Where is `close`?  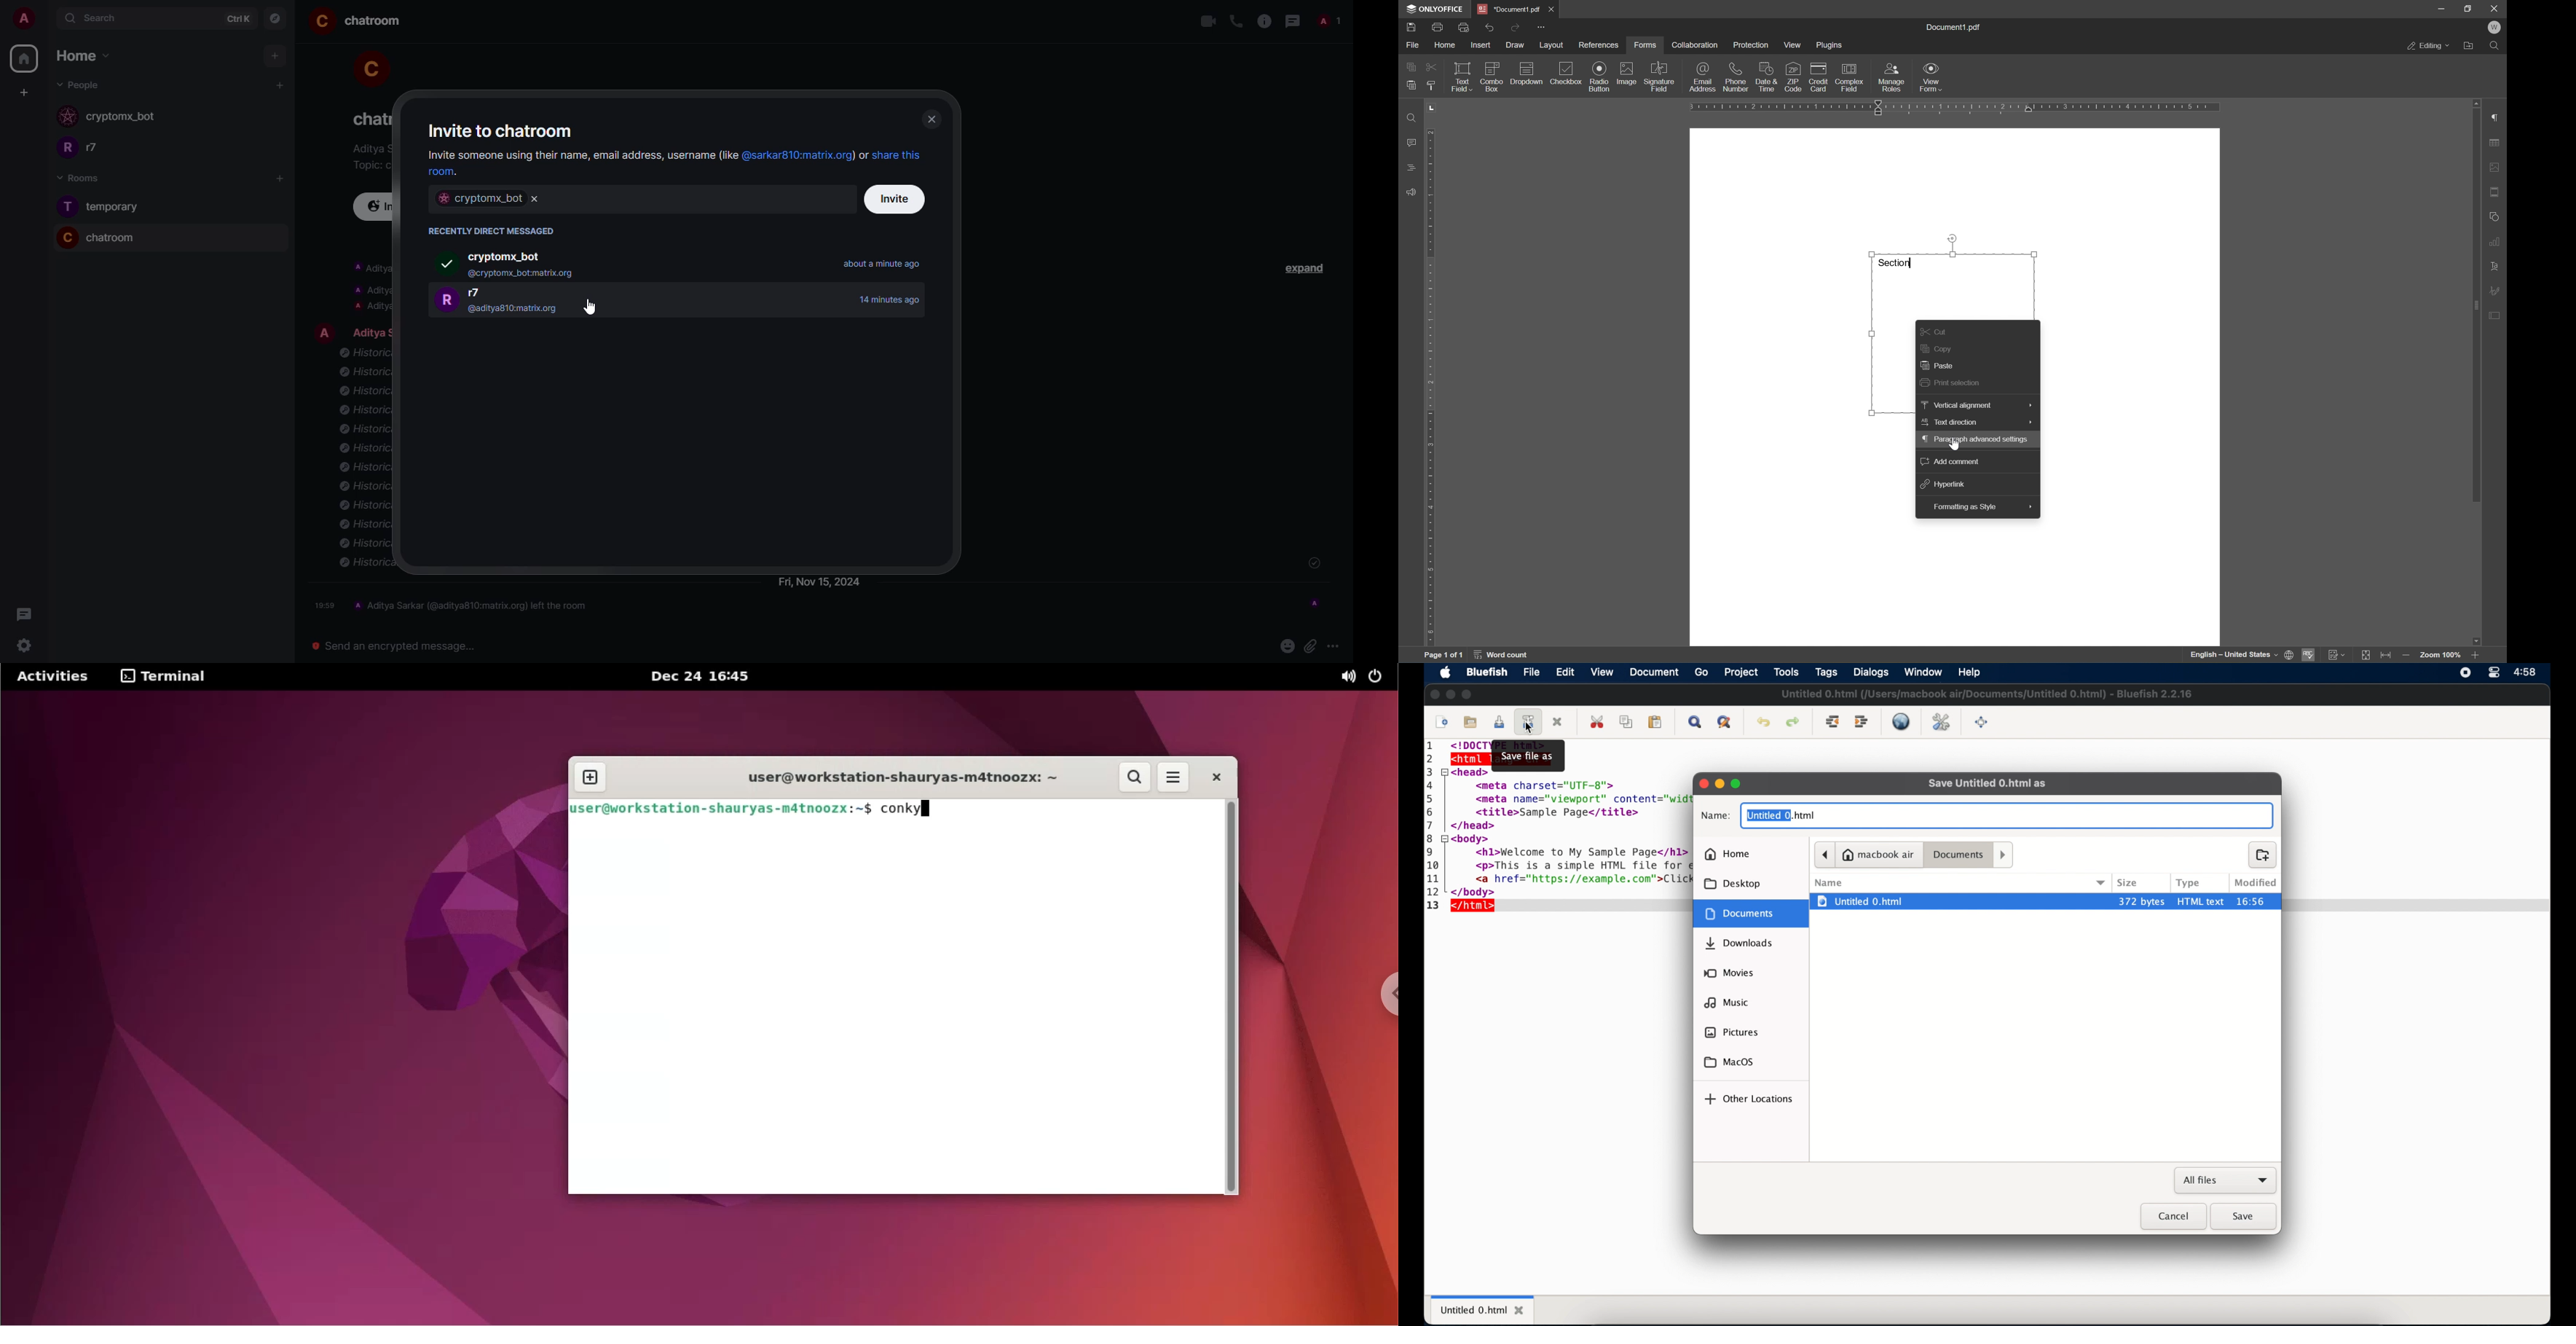
close is located at coordinates (1559, 722).